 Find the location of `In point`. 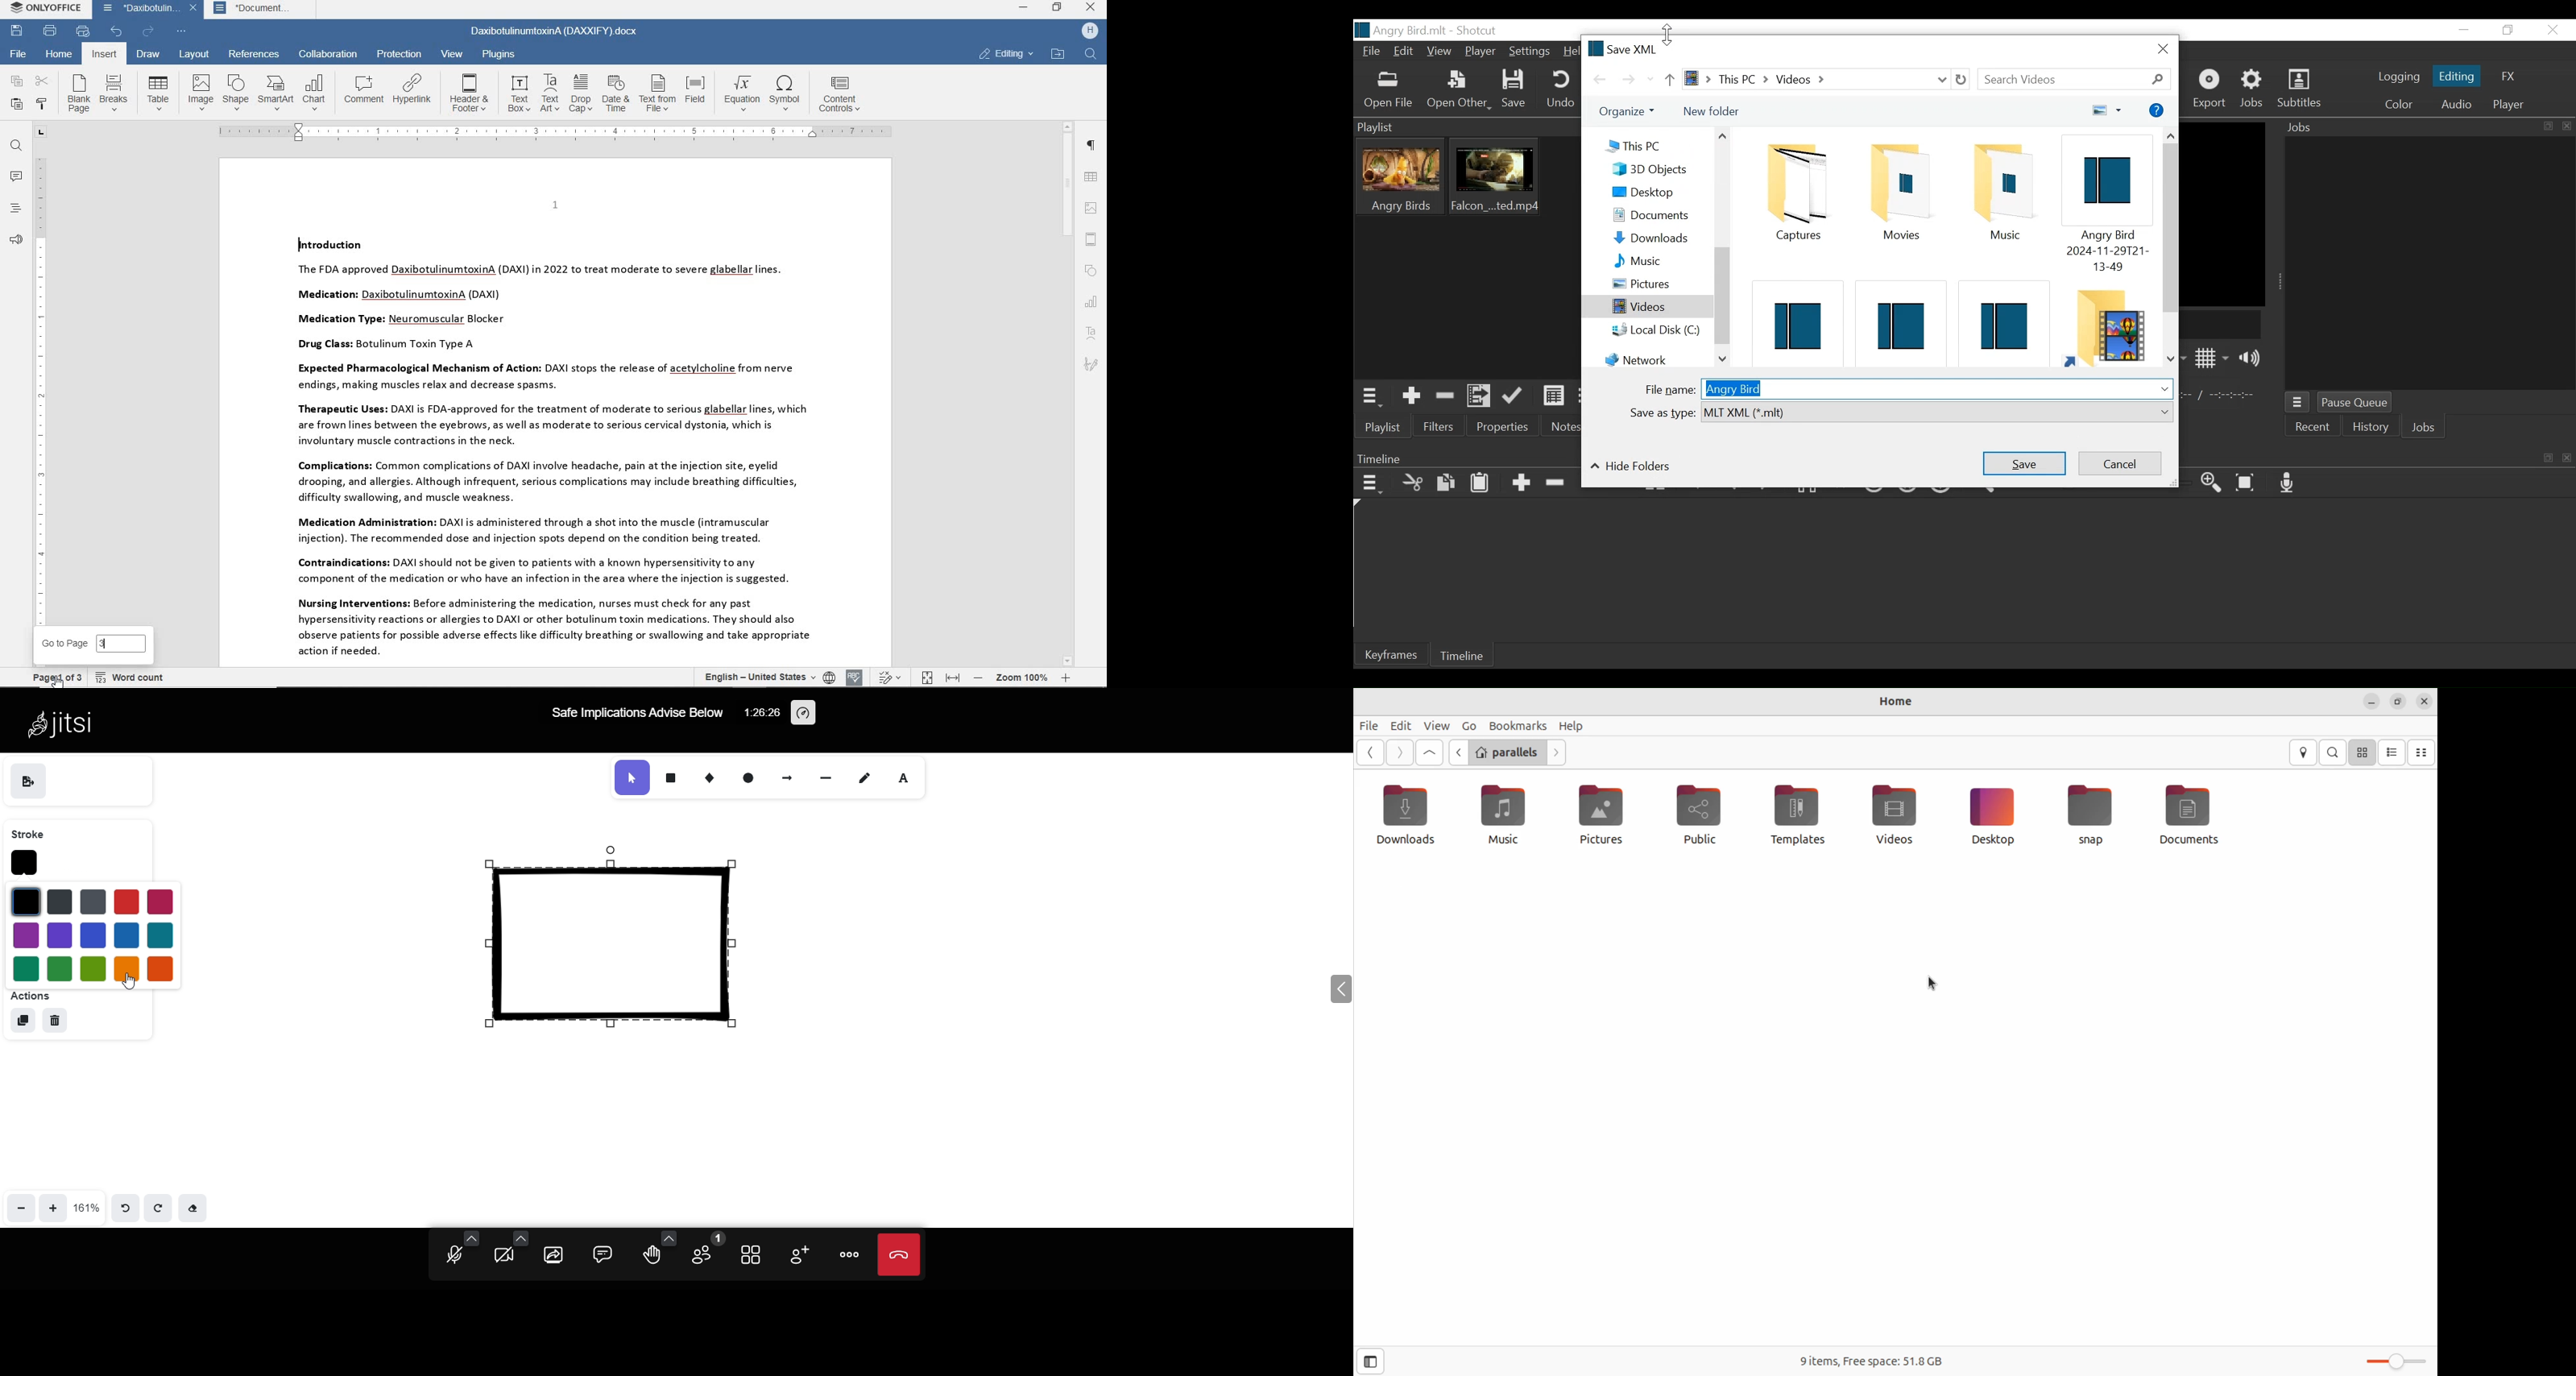

In point is located at coordinates (2223, 394).